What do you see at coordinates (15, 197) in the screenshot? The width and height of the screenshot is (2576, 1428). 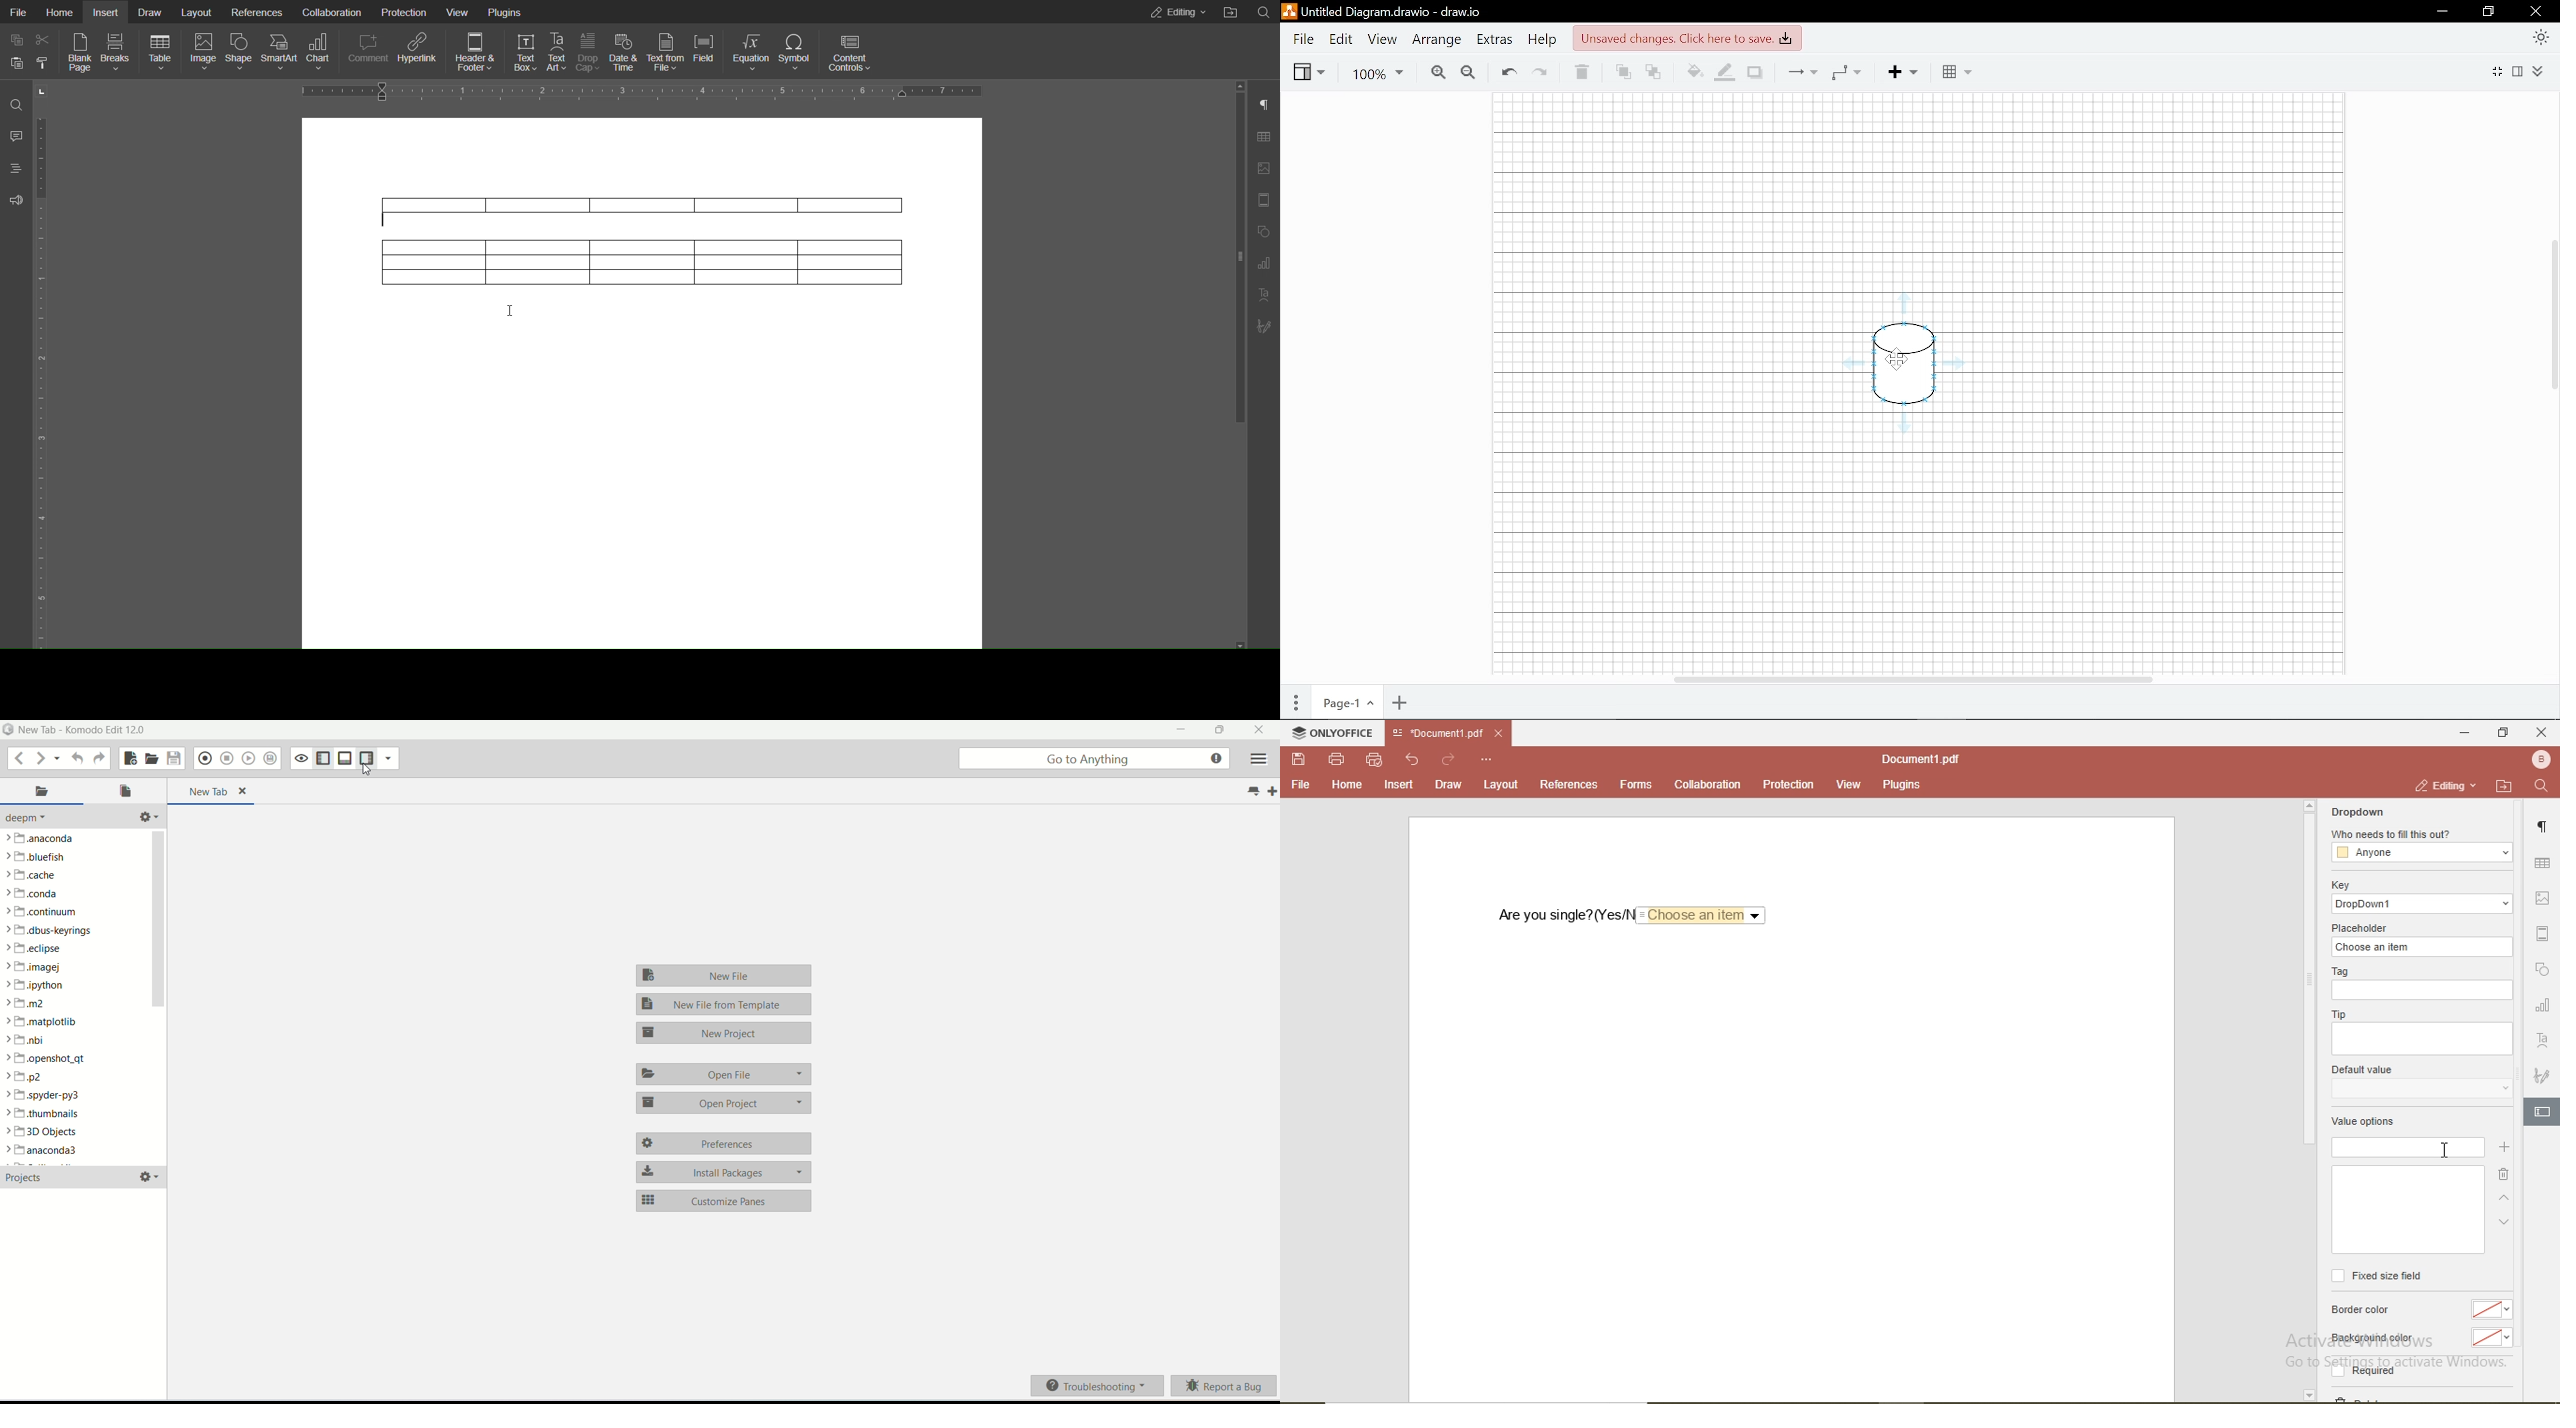 I see `Feedback and Support` at bounding box center [15, 197].